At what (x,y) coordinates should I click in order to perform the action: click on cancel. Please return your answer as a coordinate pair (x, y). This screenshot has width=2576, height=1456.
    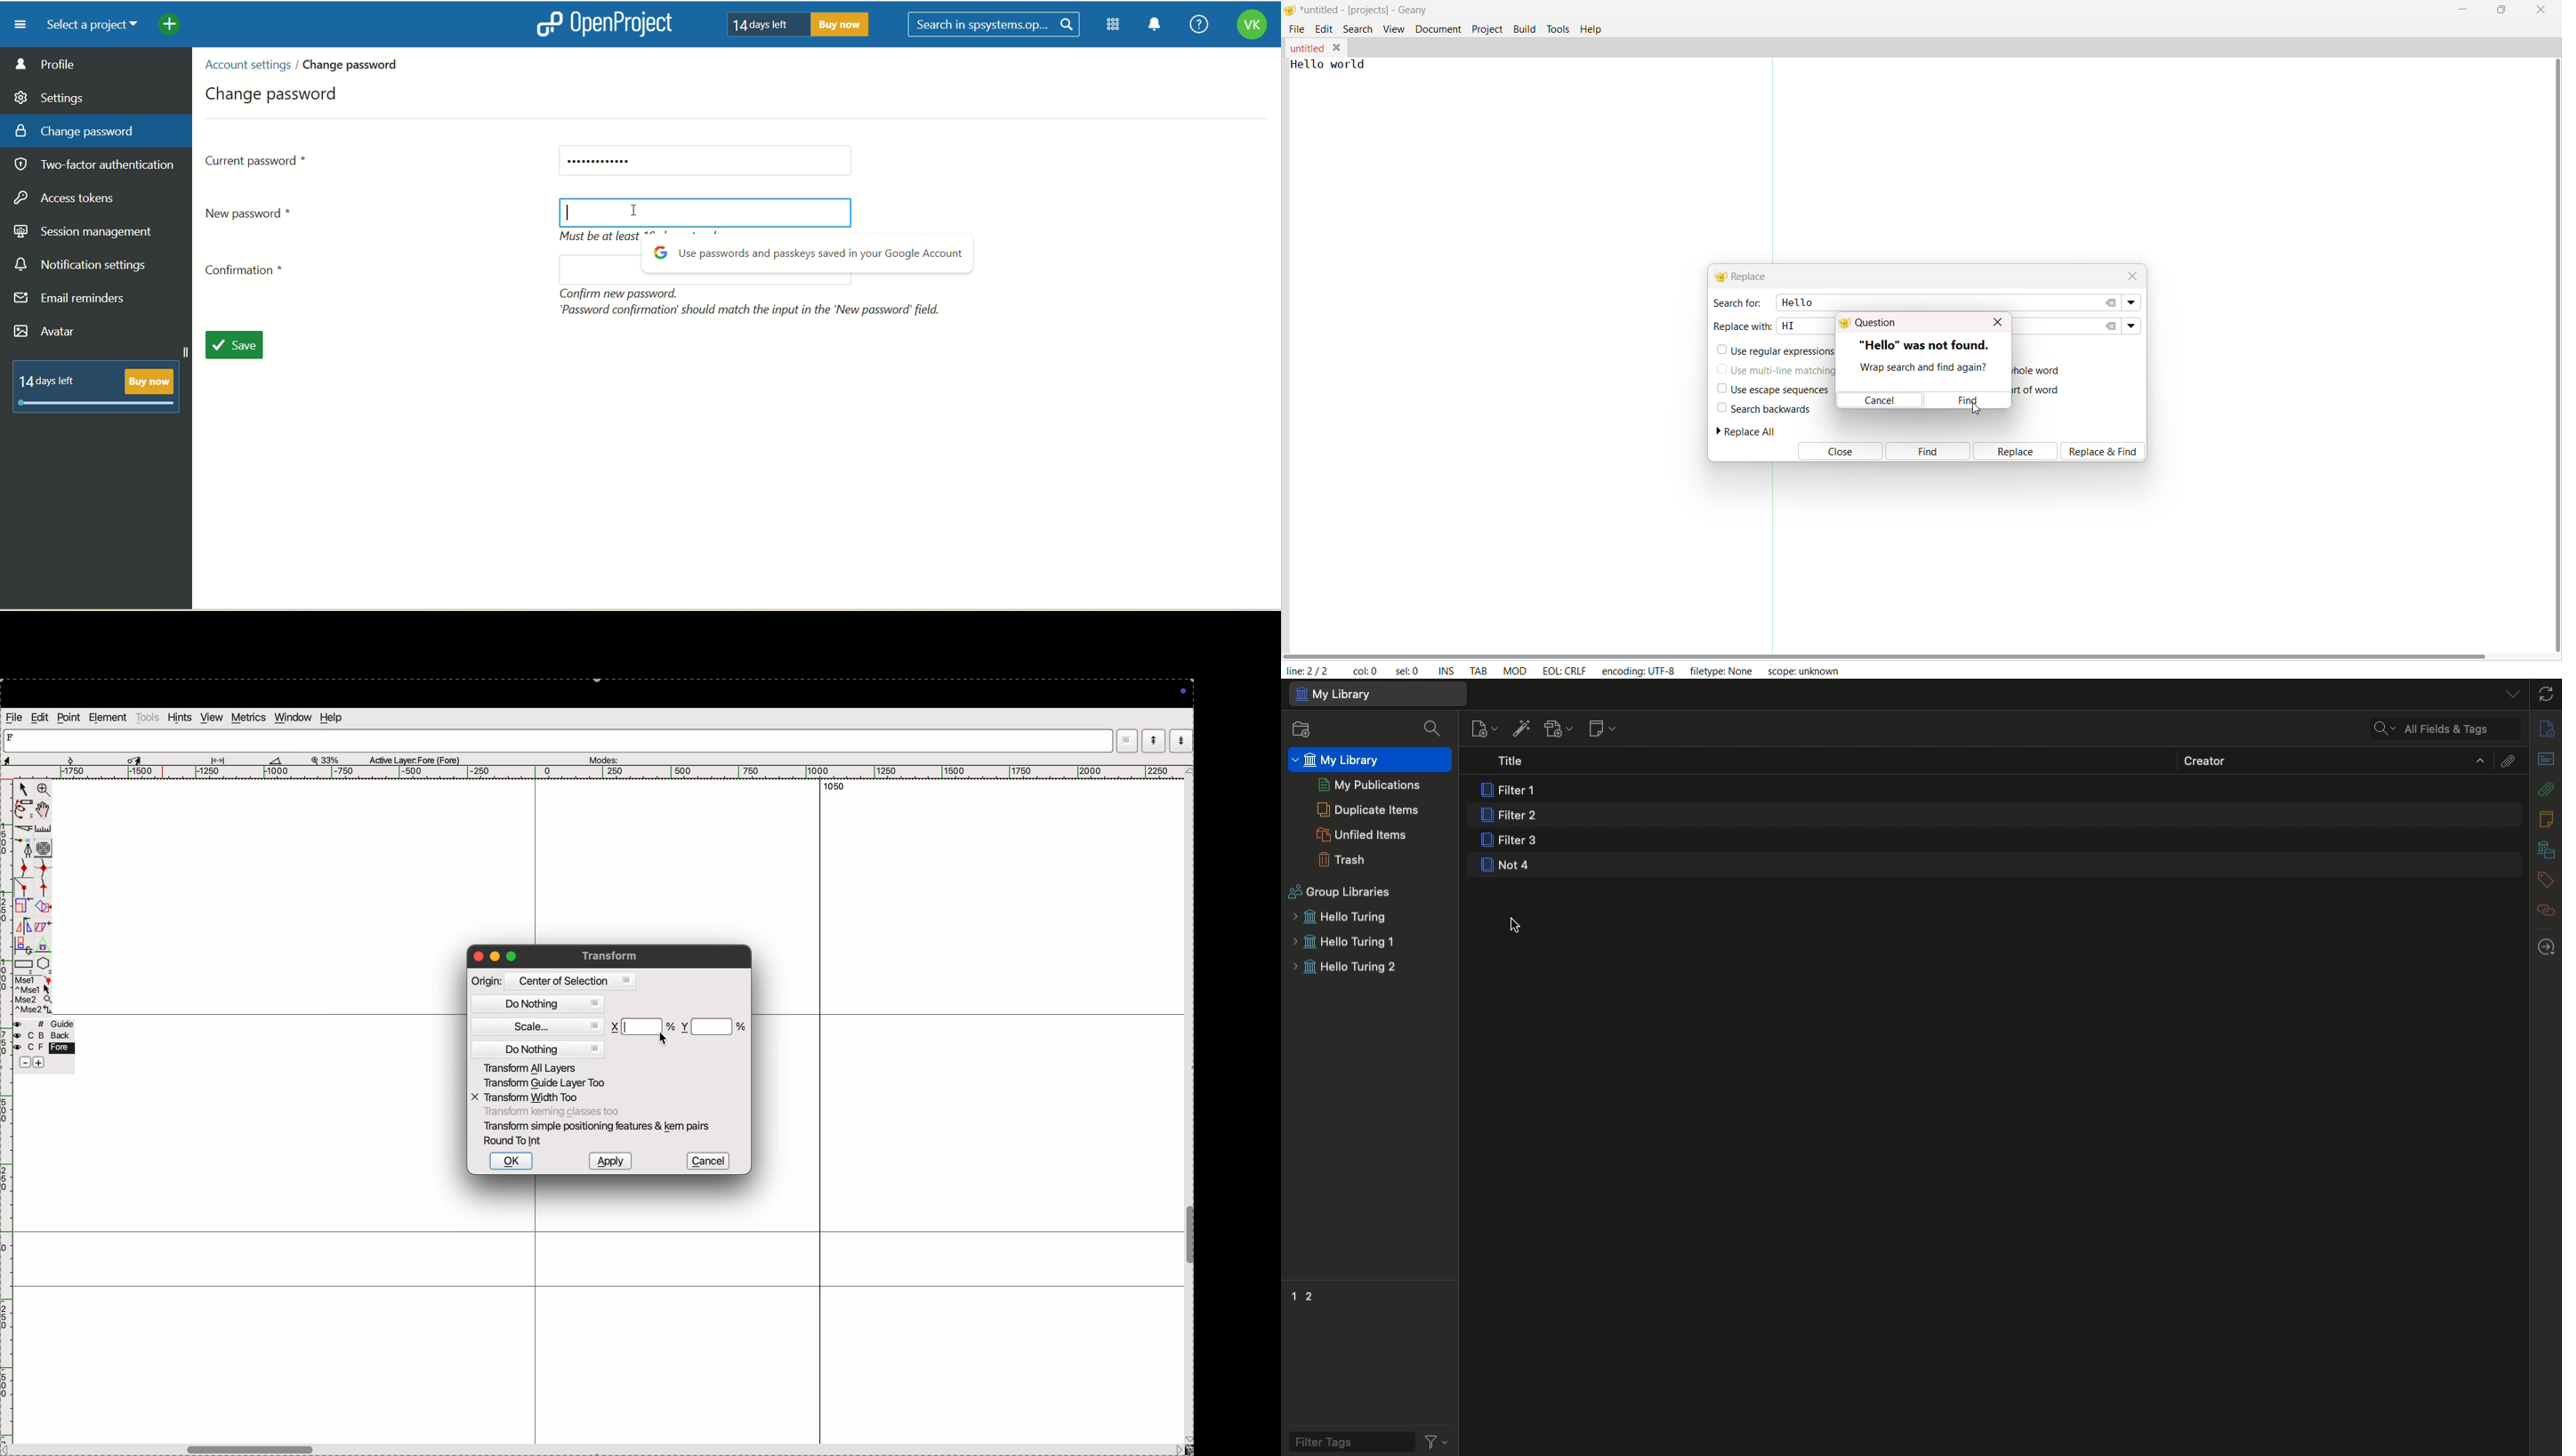
    Looking at the image, I should click on (1881, 401).